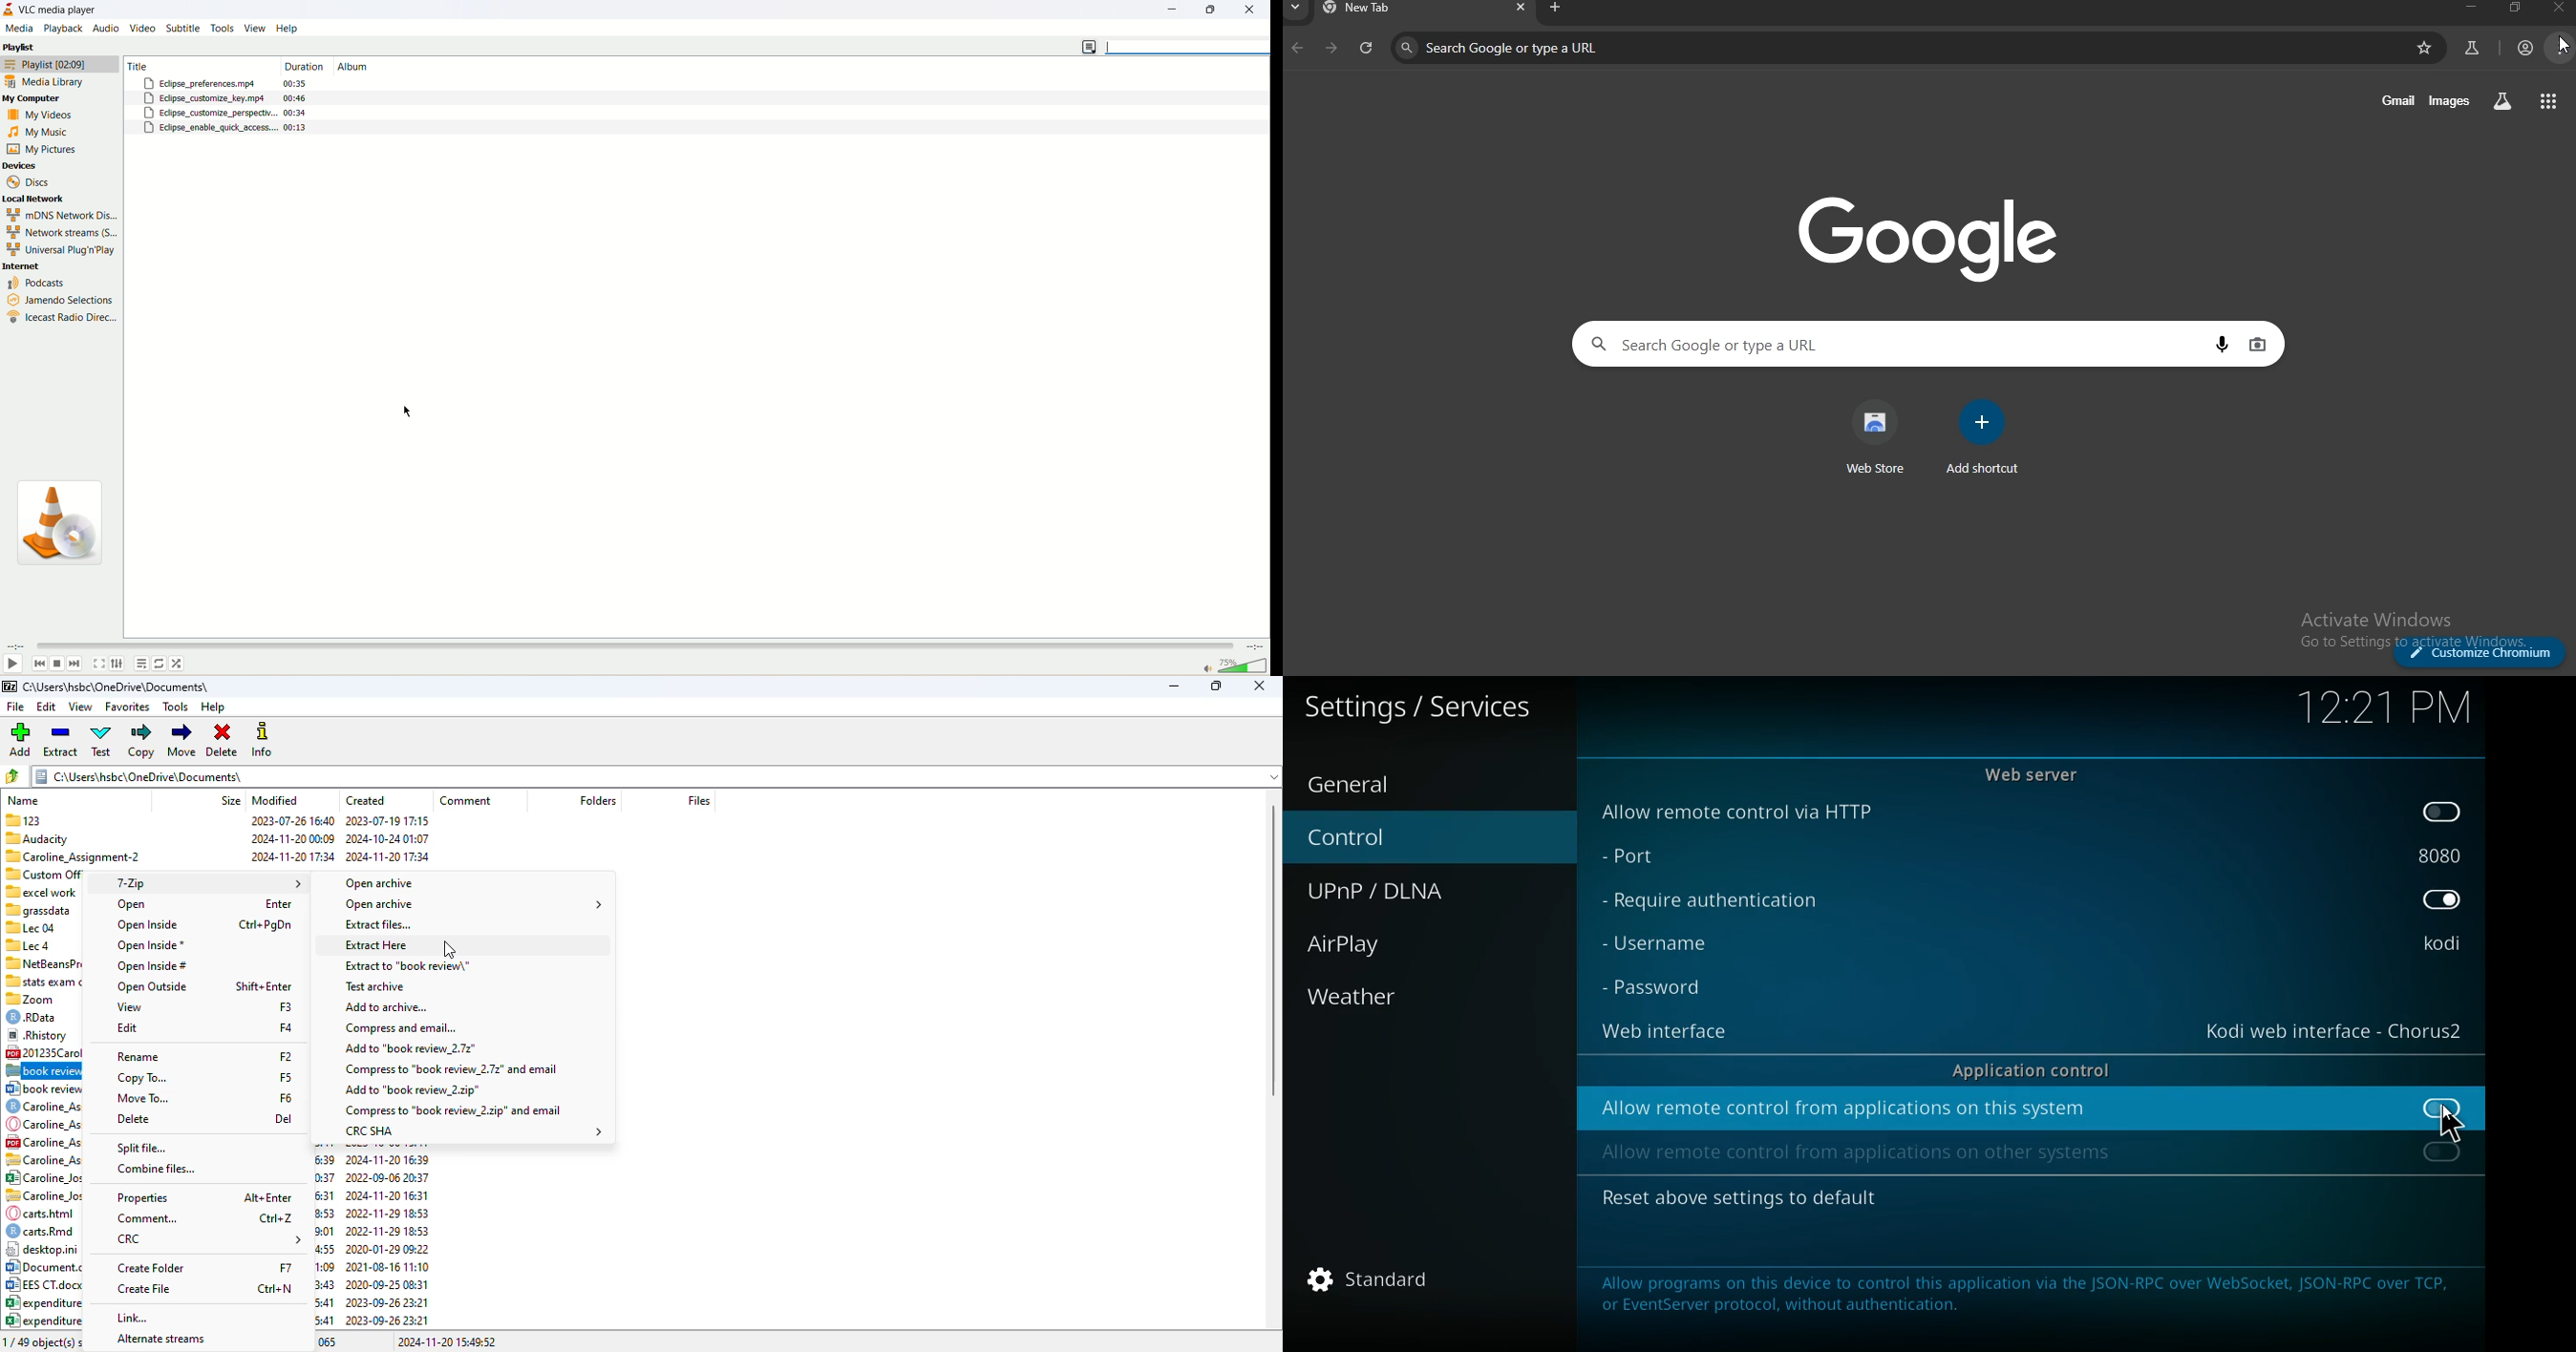  Describe the element at coordinates (1178, 9) in the screenshot. I see `minimize` at that location.